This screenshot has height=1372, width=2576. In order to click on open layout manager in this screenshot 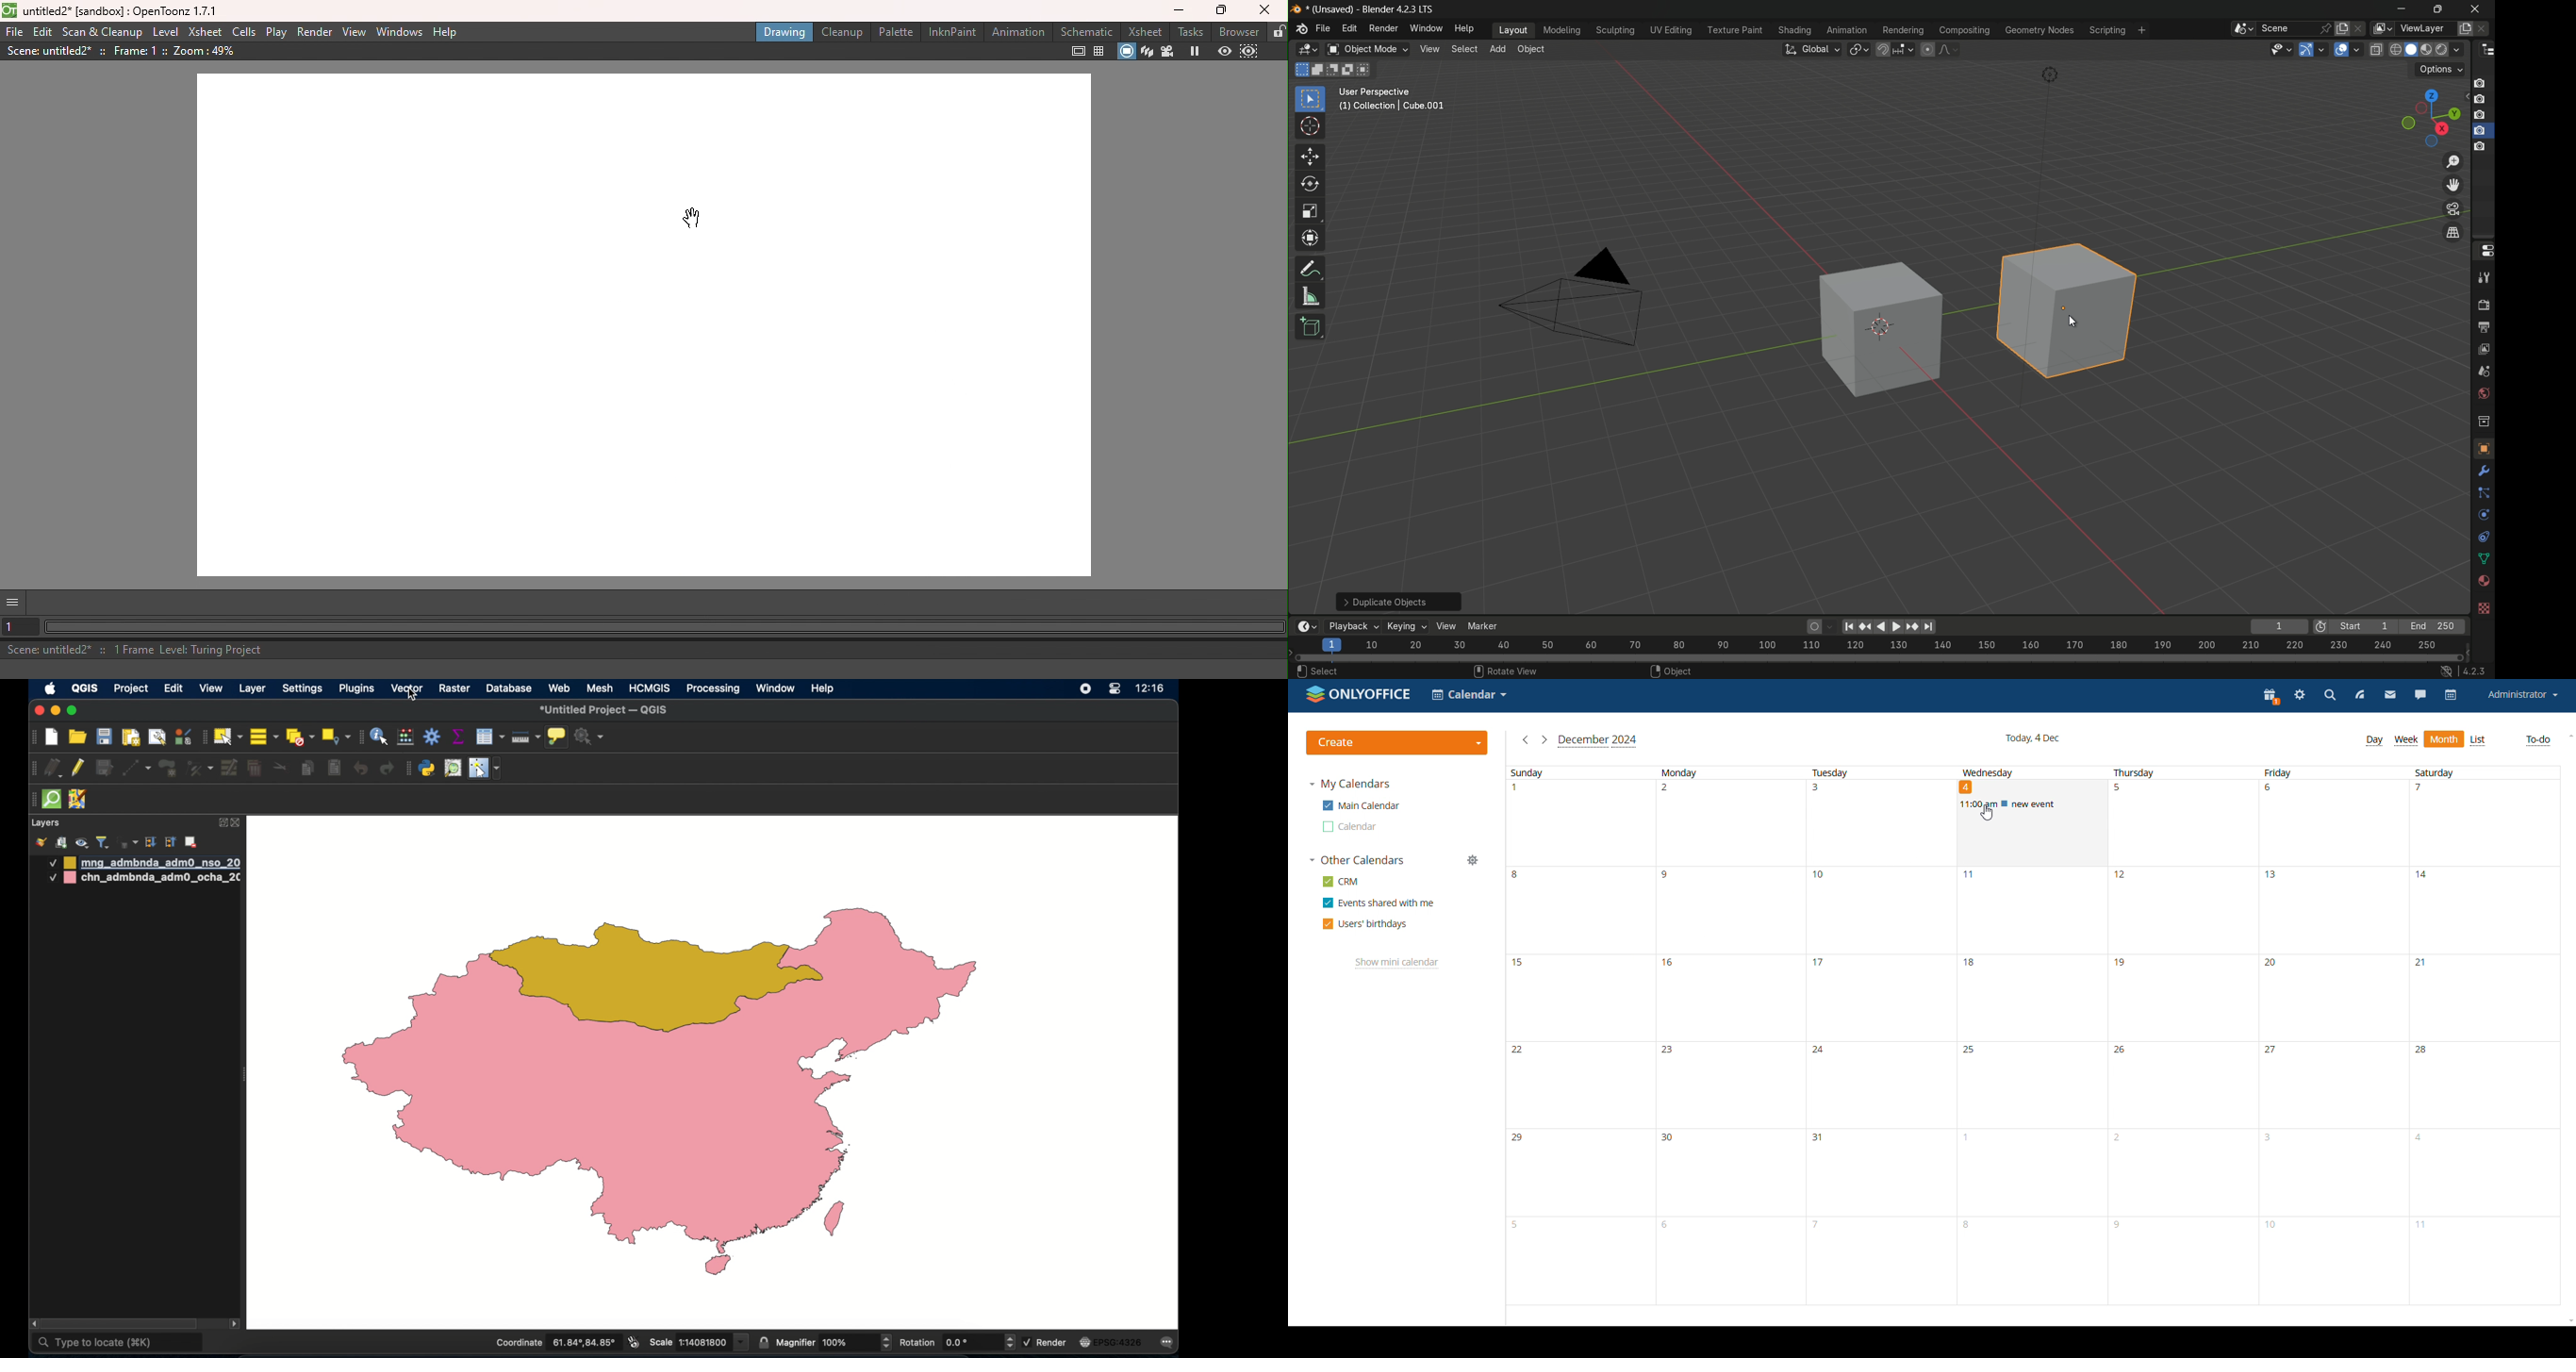, I will do `click(157, 737)`.